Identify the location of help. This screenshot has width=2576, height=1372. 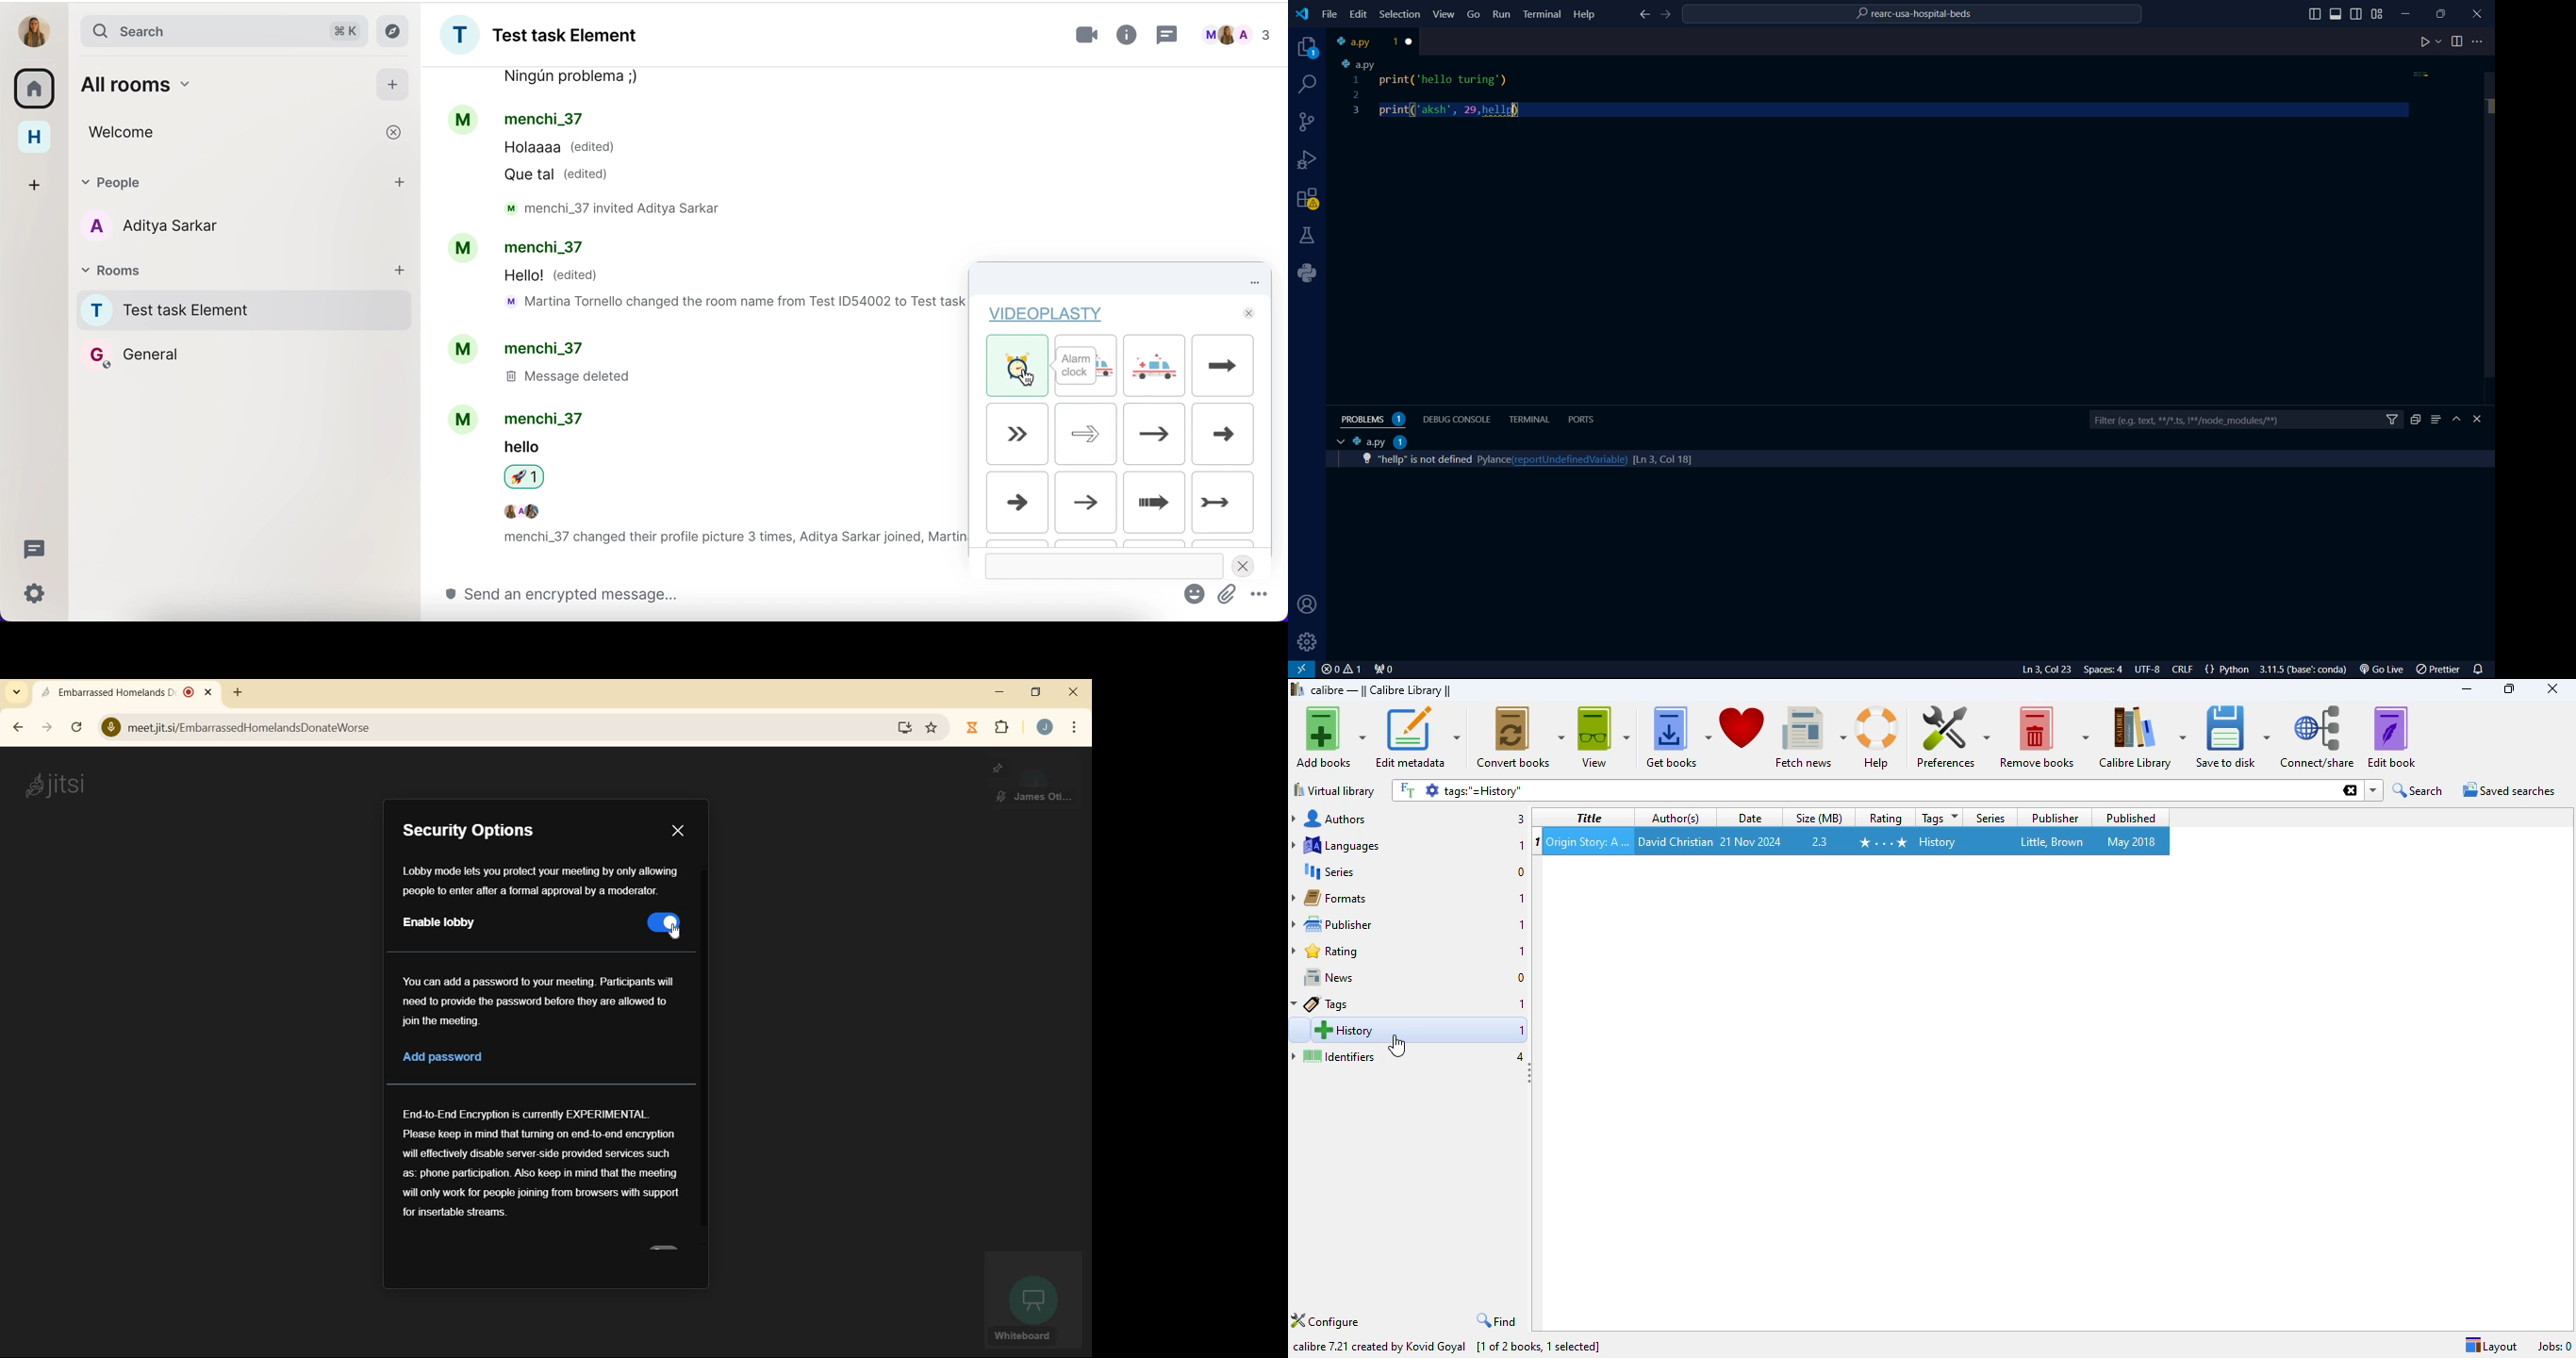
(1876, 737).